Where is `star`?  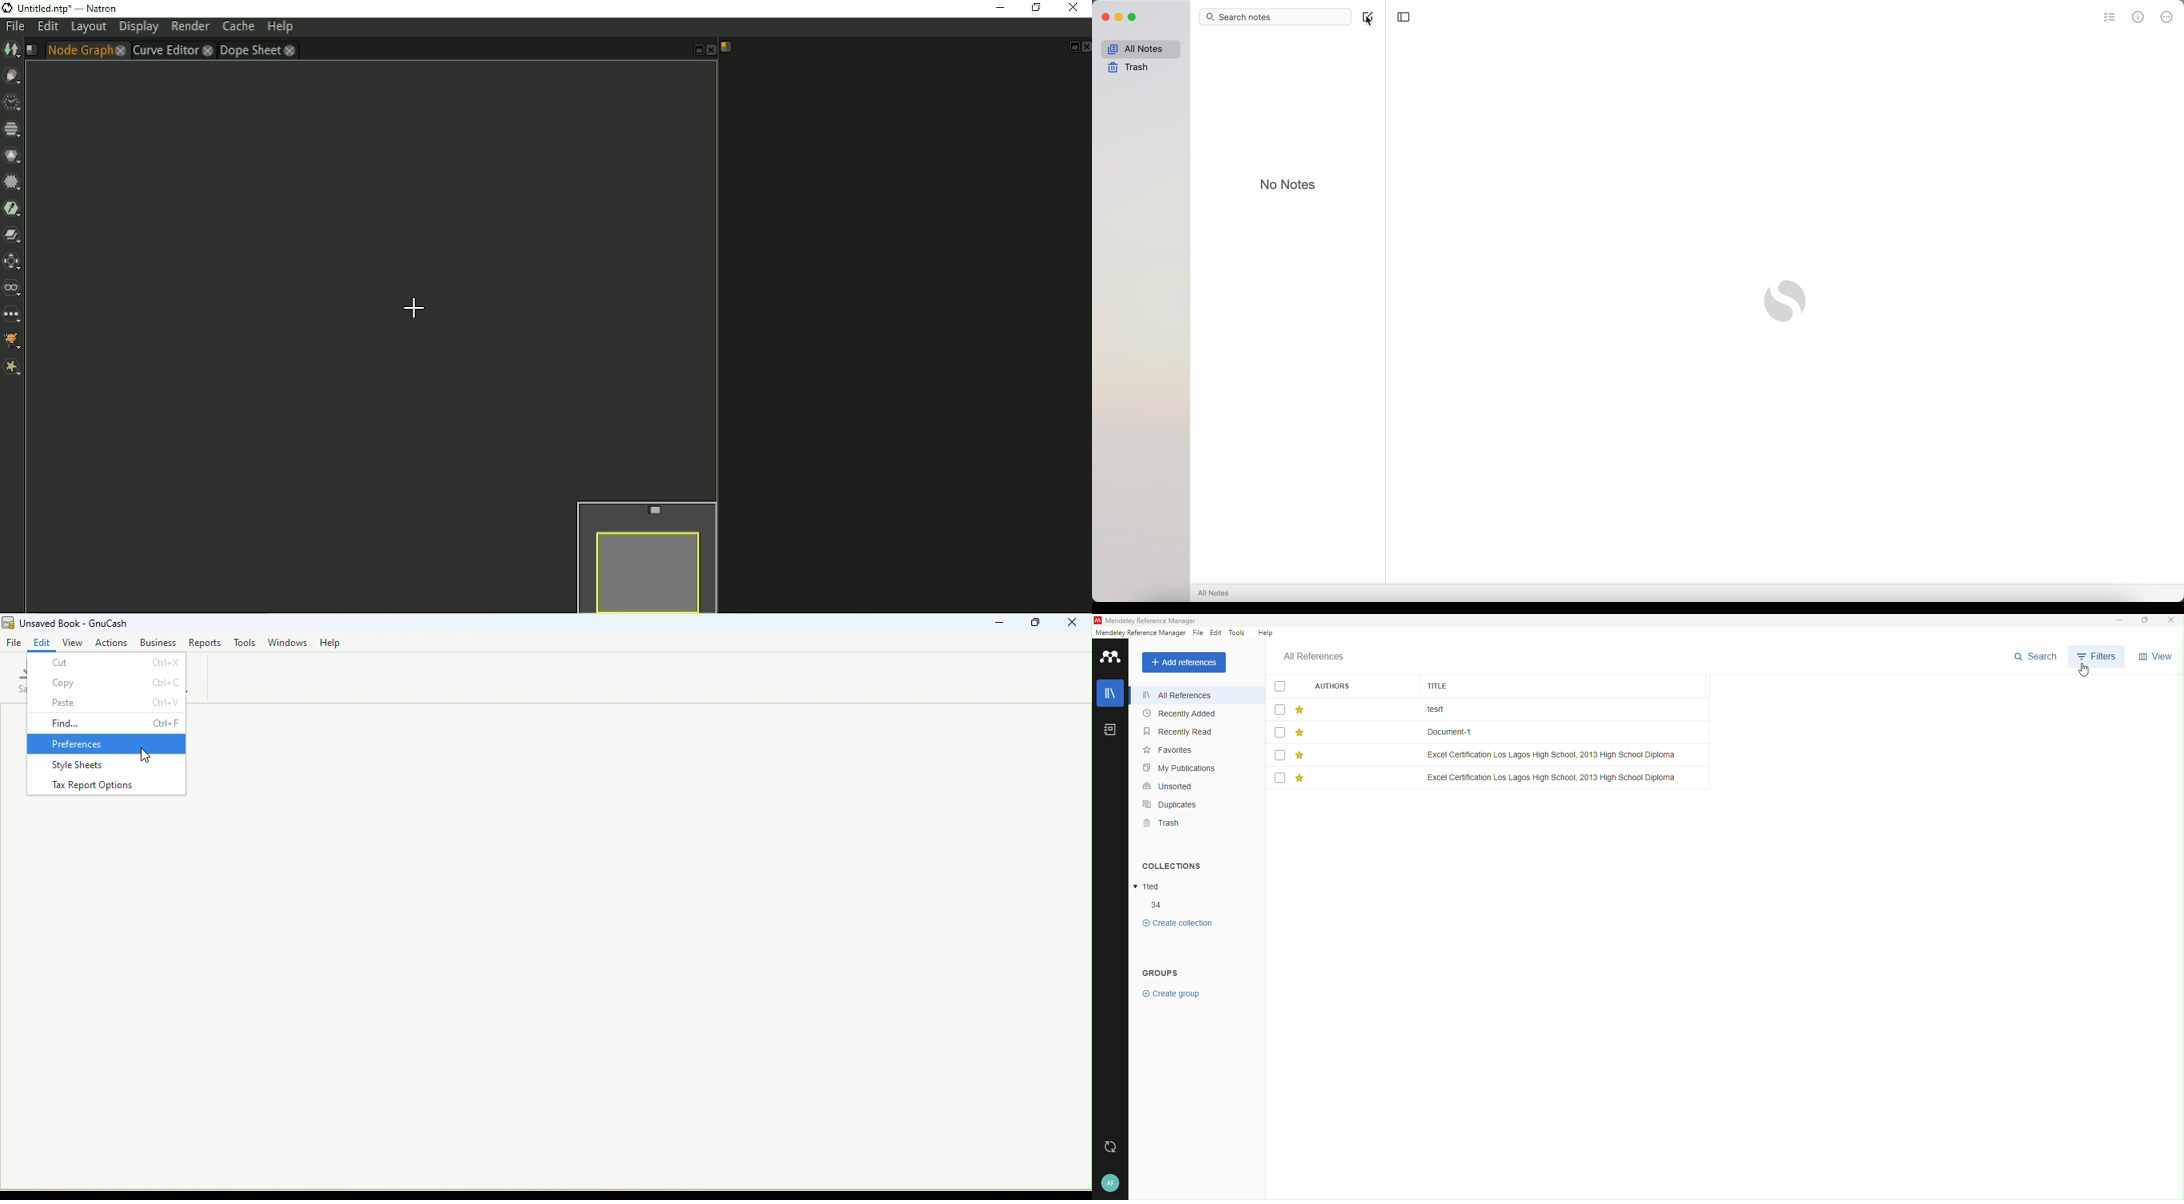
star is located at coordinates (1300, 777).